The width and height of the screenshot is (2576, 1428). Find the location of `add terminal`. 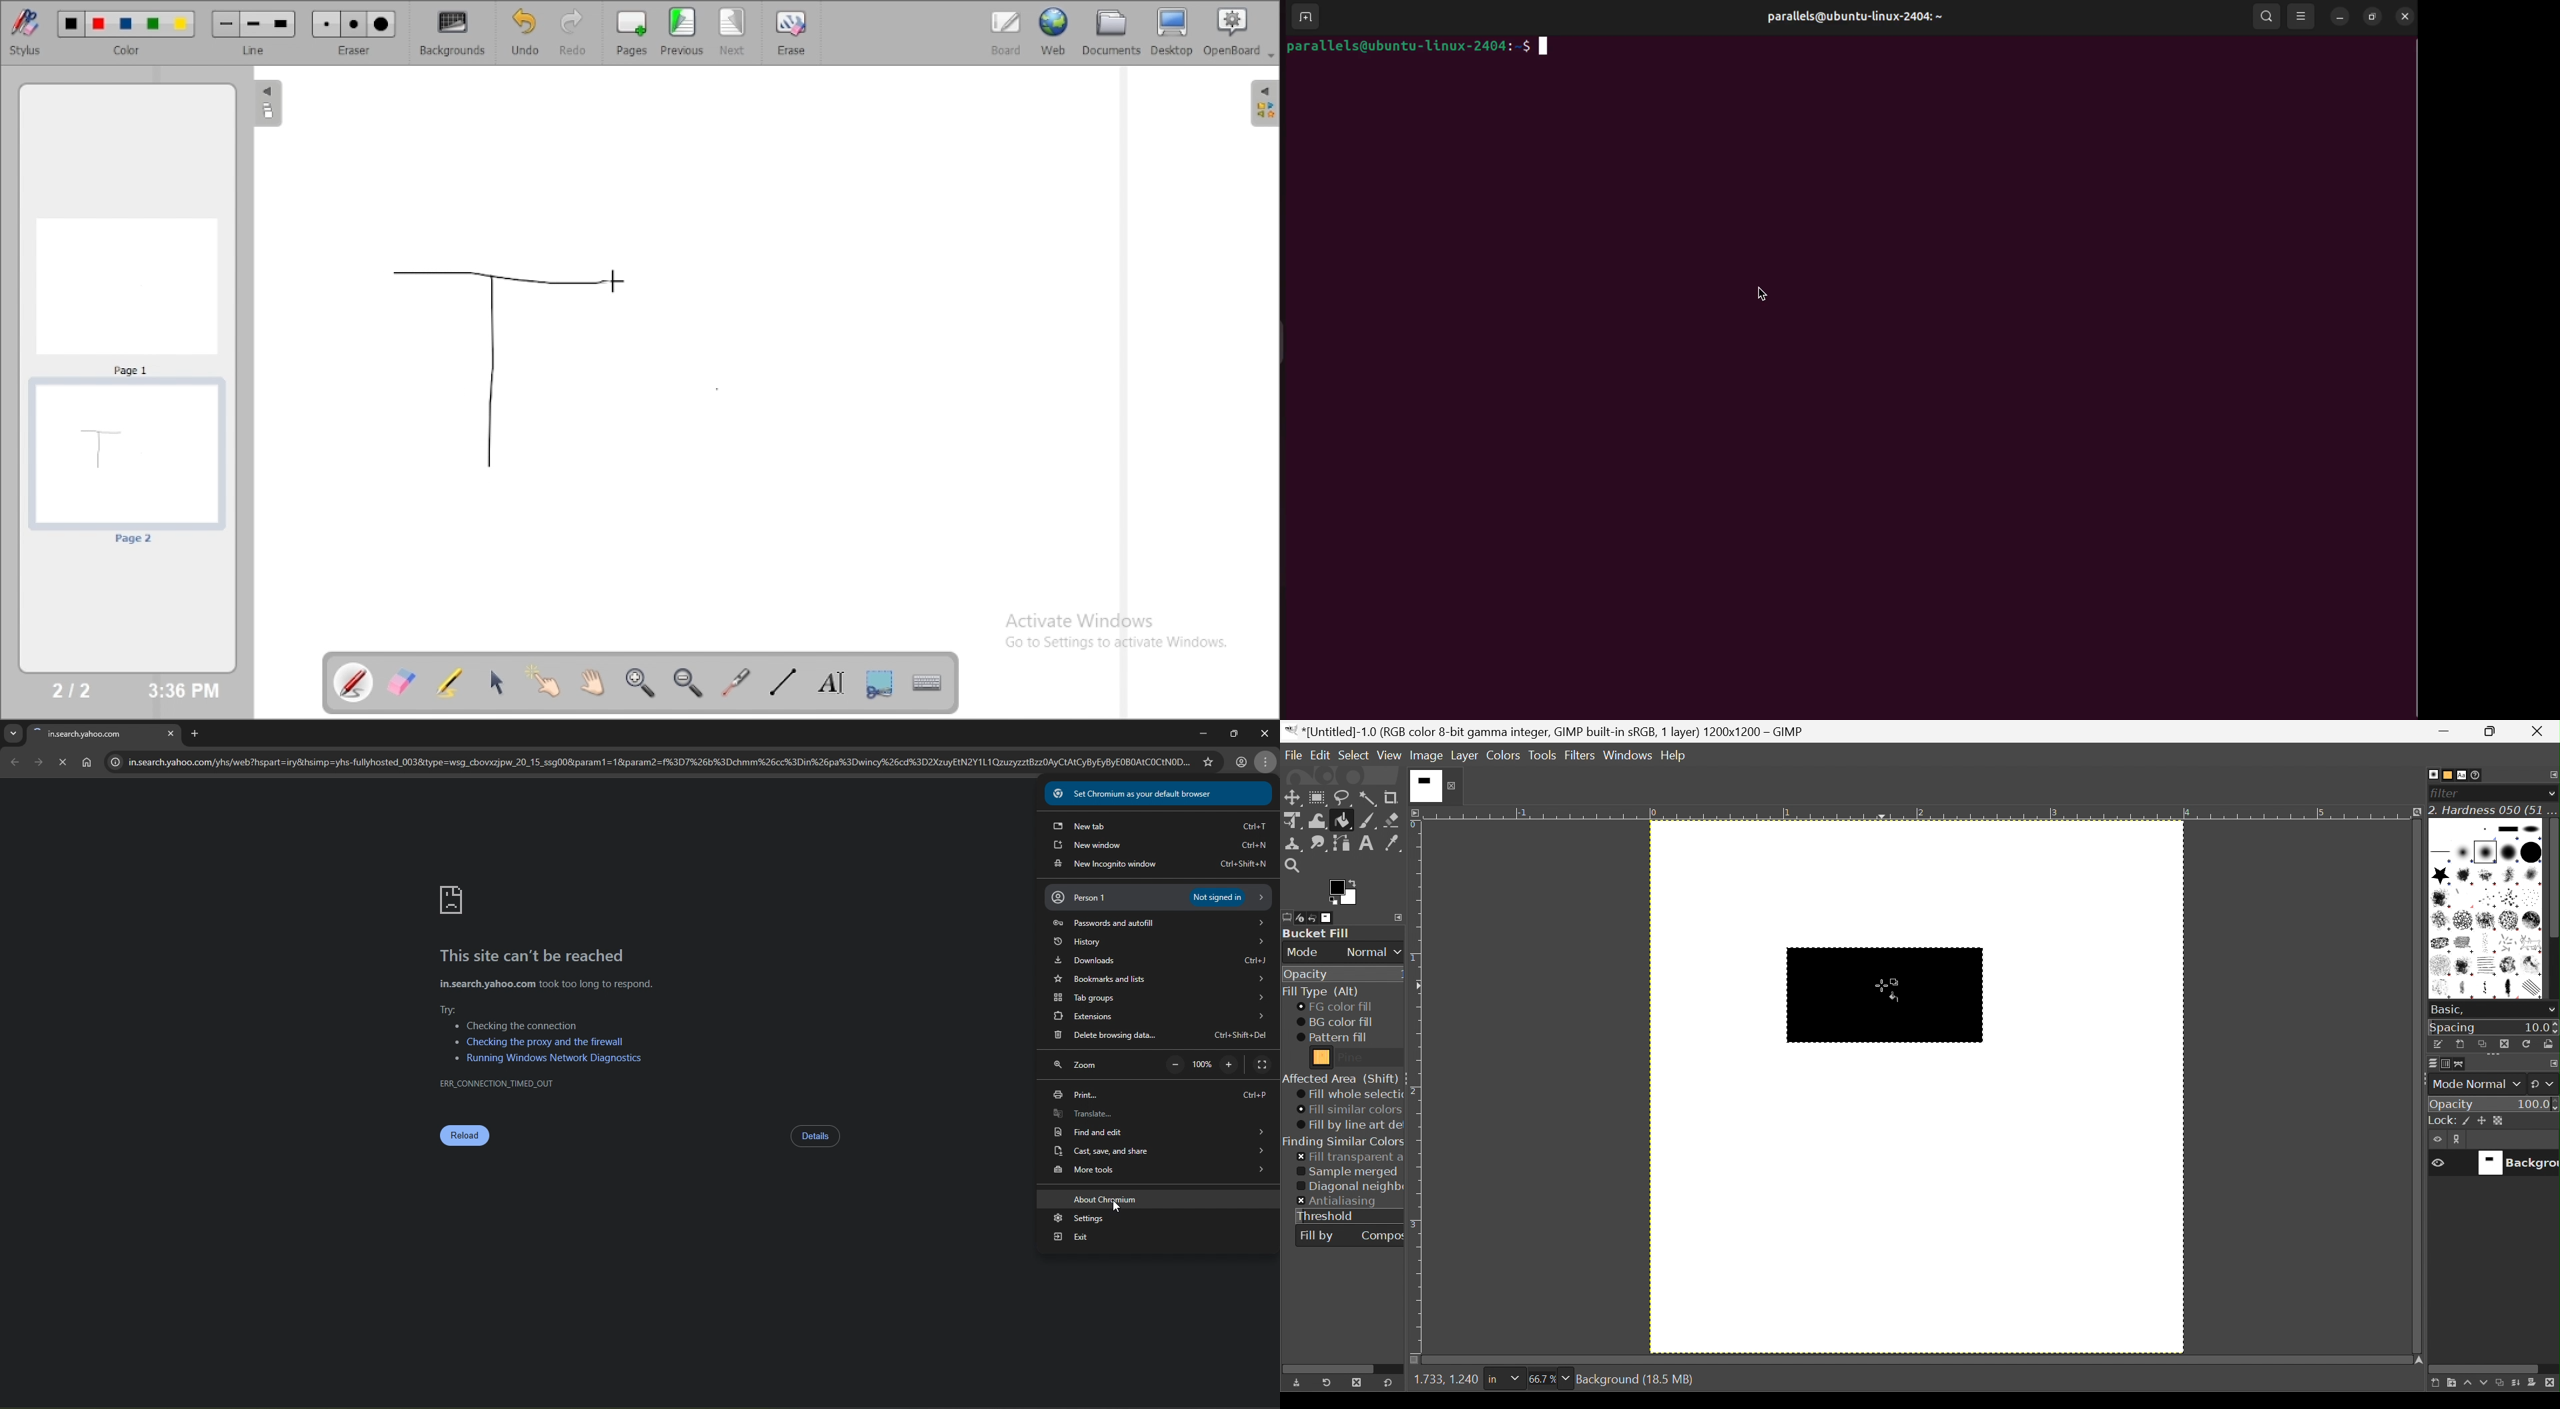

add terminal is located at coordinates (1304, 17).